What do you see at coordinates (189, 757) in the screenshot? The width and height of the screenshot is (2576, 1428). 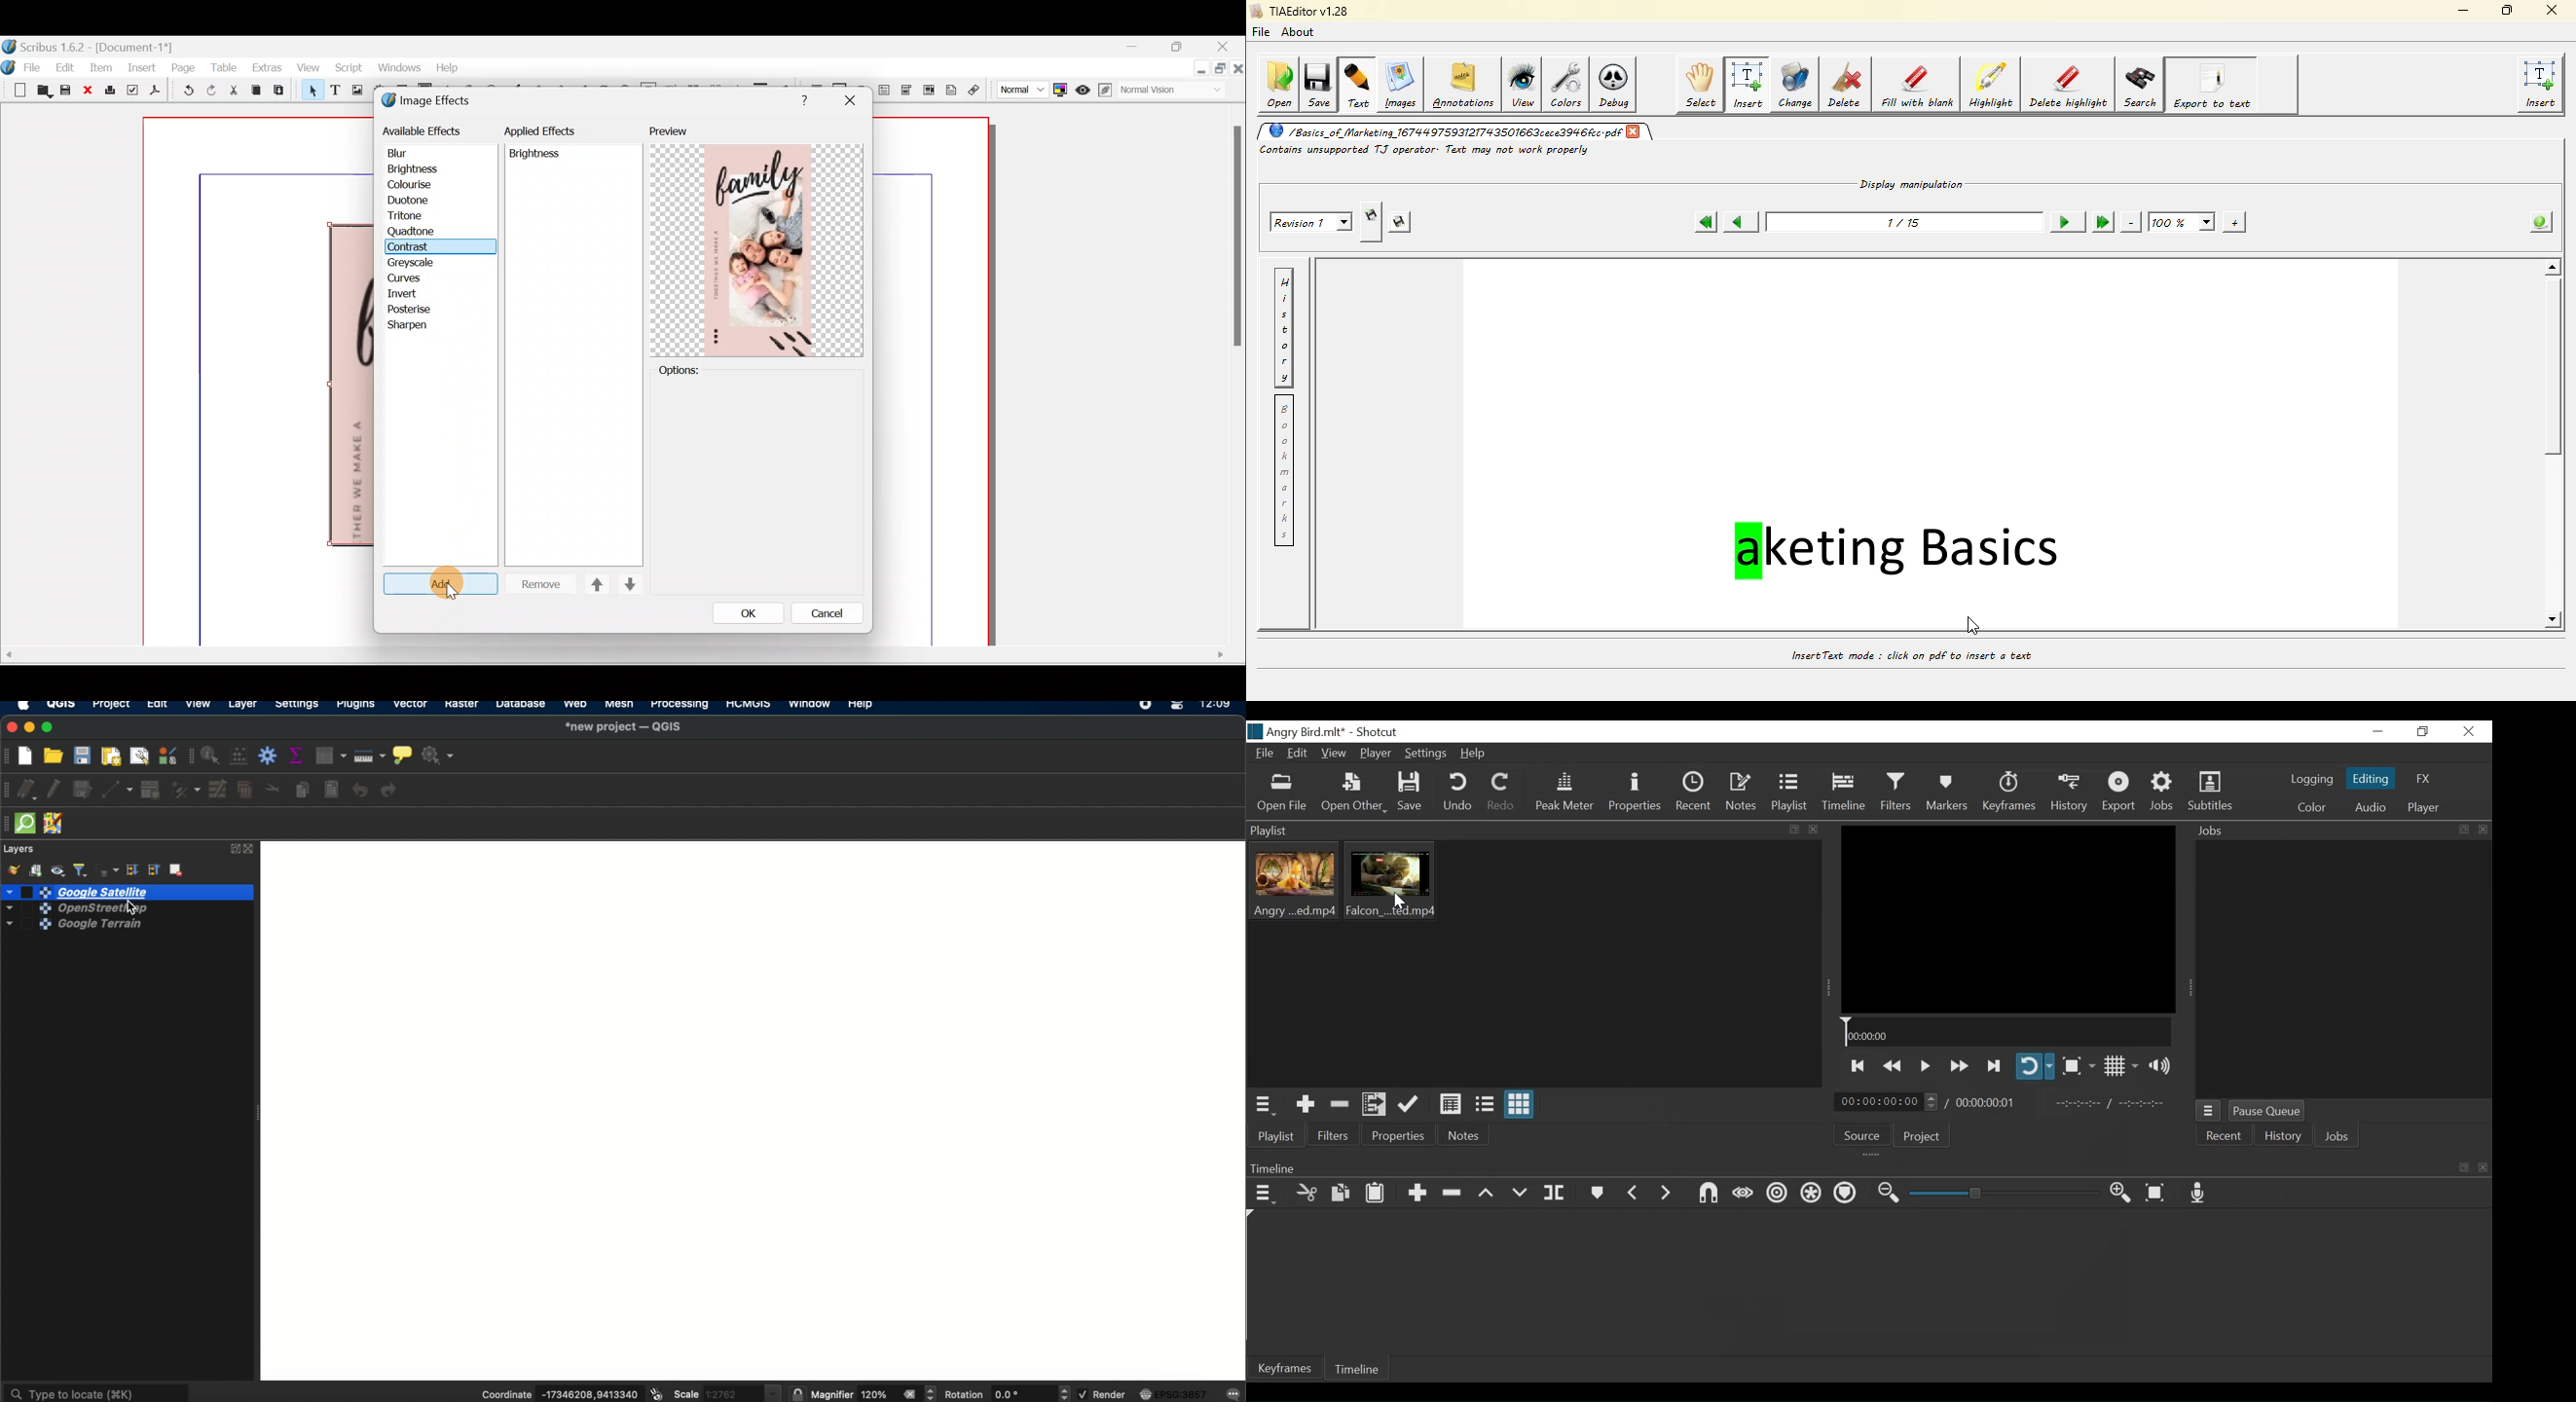 I see `attributes toolbar` at bounding box center [189, 757].